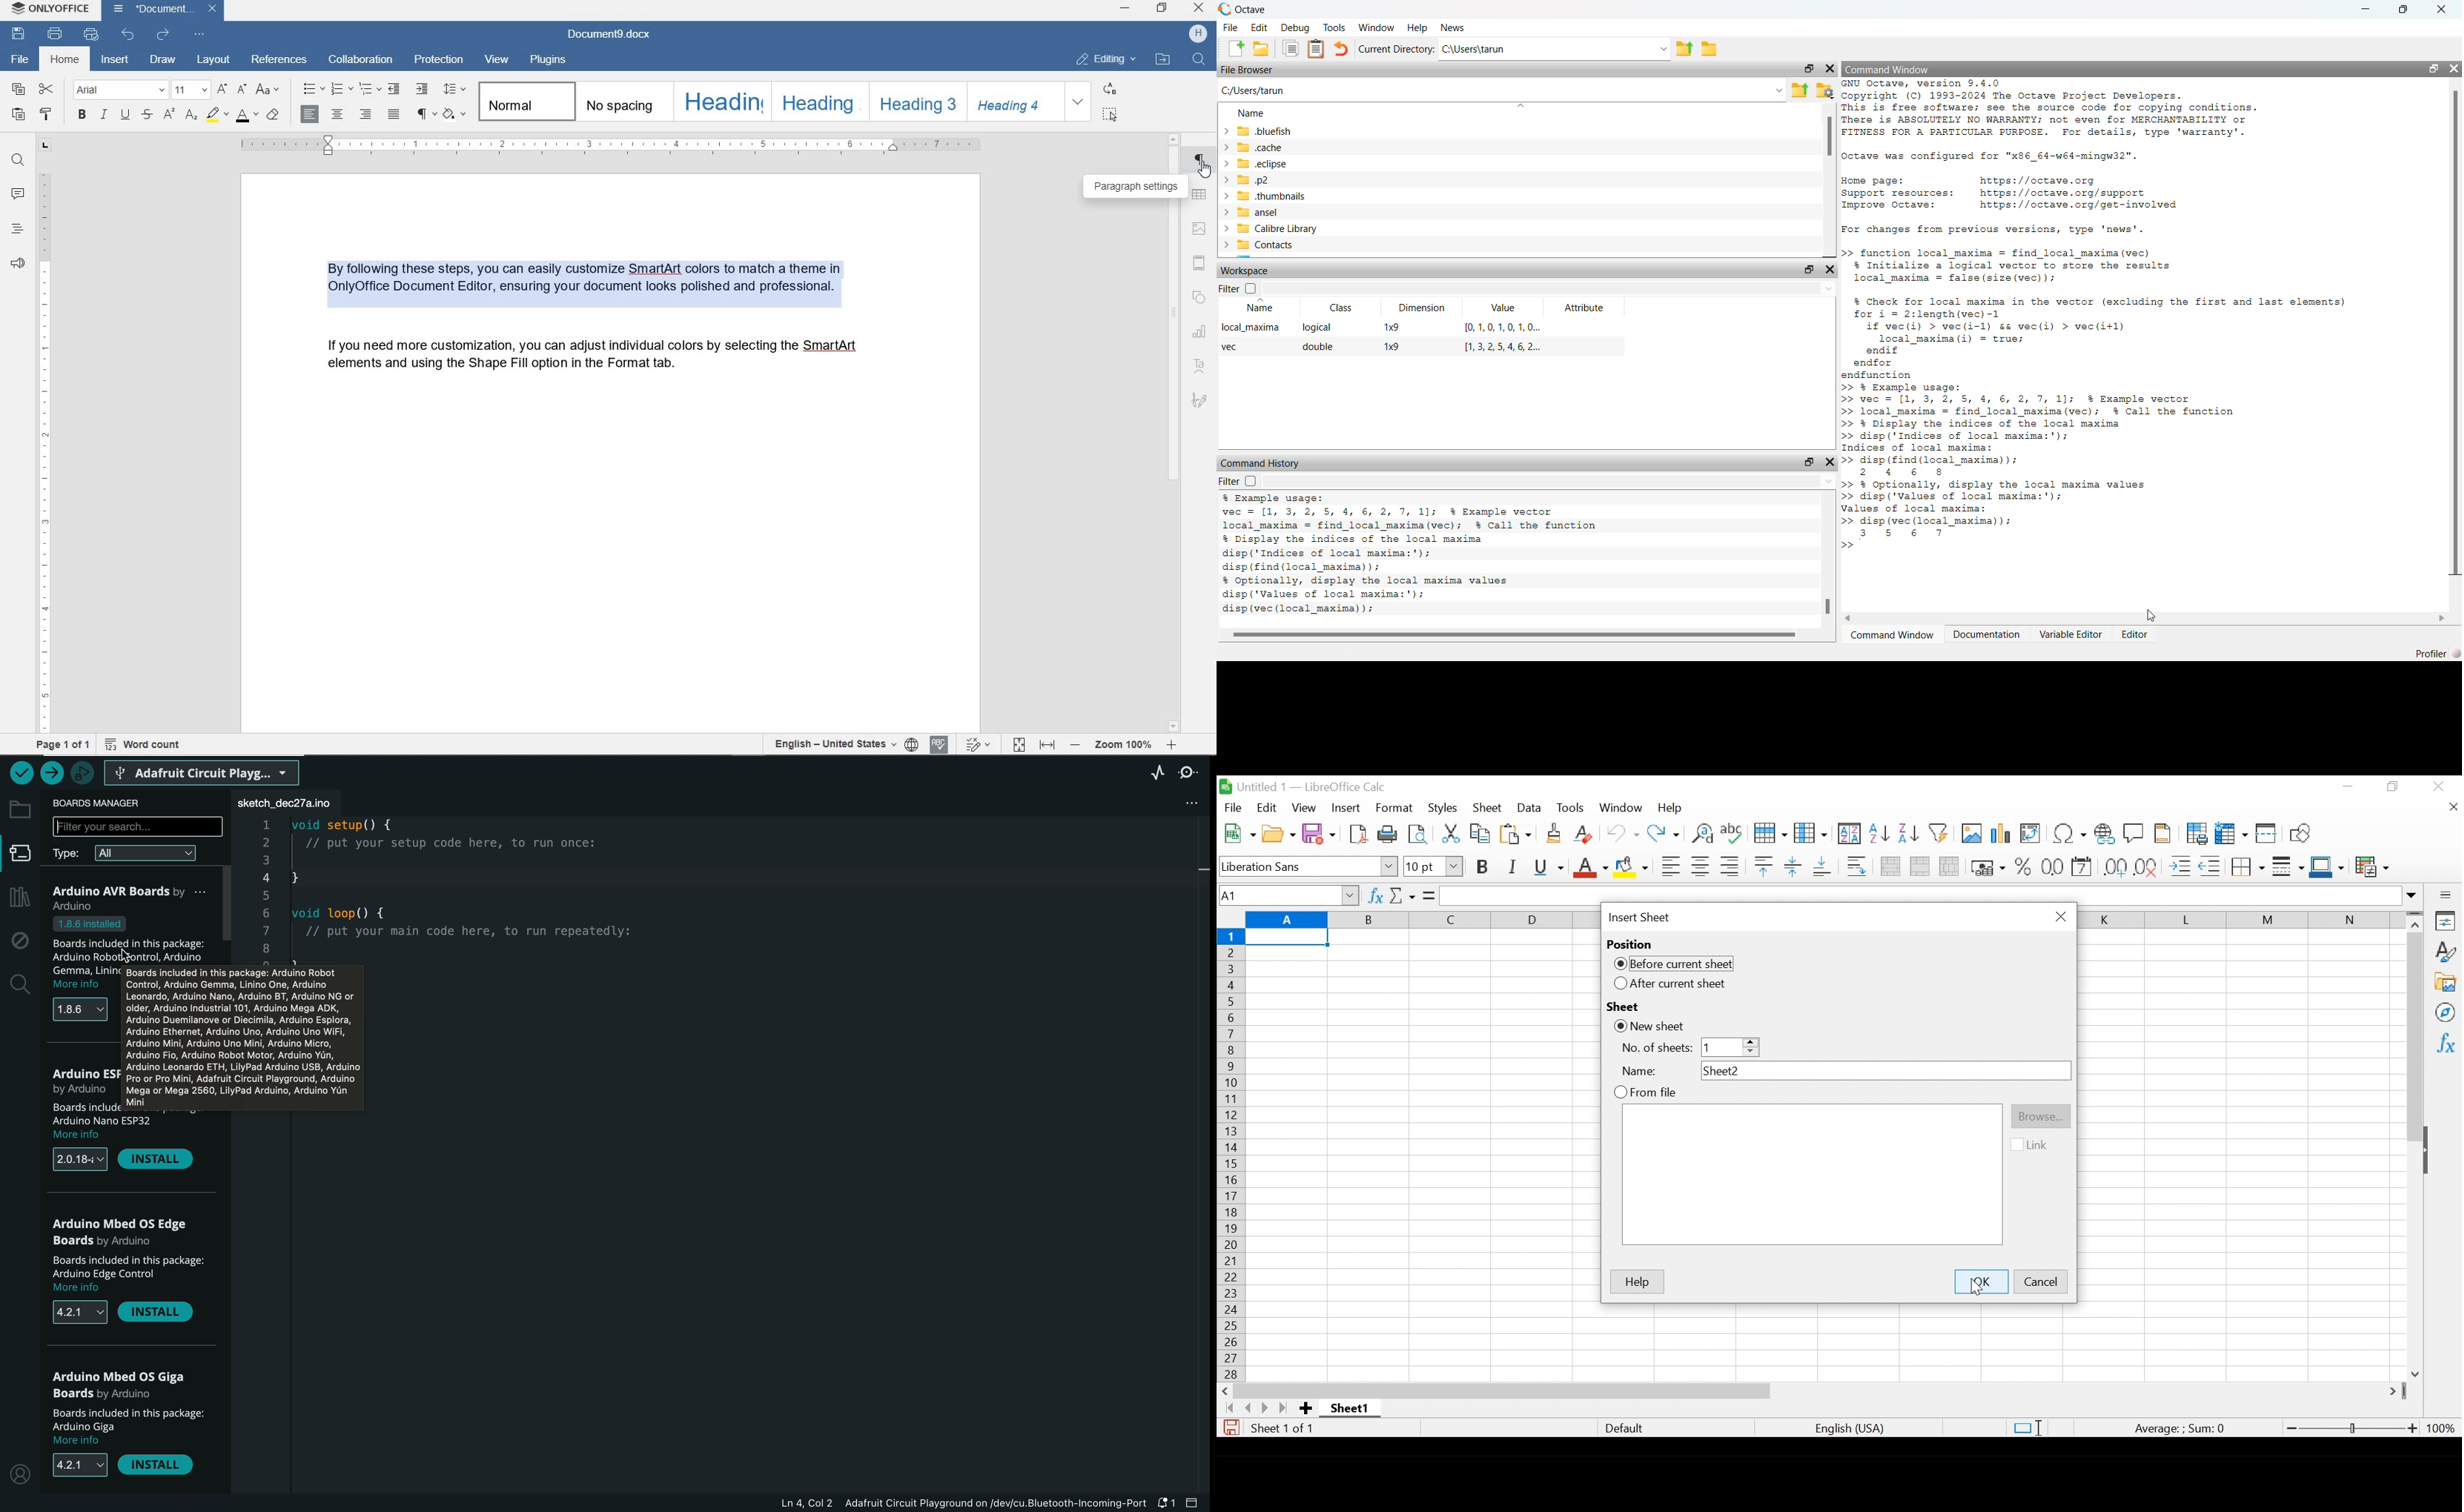 The width and height of the screenshot is (2464, 1512). What do you see at coordinates (2180, 866) in the screenshot?
I see `Increase Indent` at bounding box center [2180, 866].